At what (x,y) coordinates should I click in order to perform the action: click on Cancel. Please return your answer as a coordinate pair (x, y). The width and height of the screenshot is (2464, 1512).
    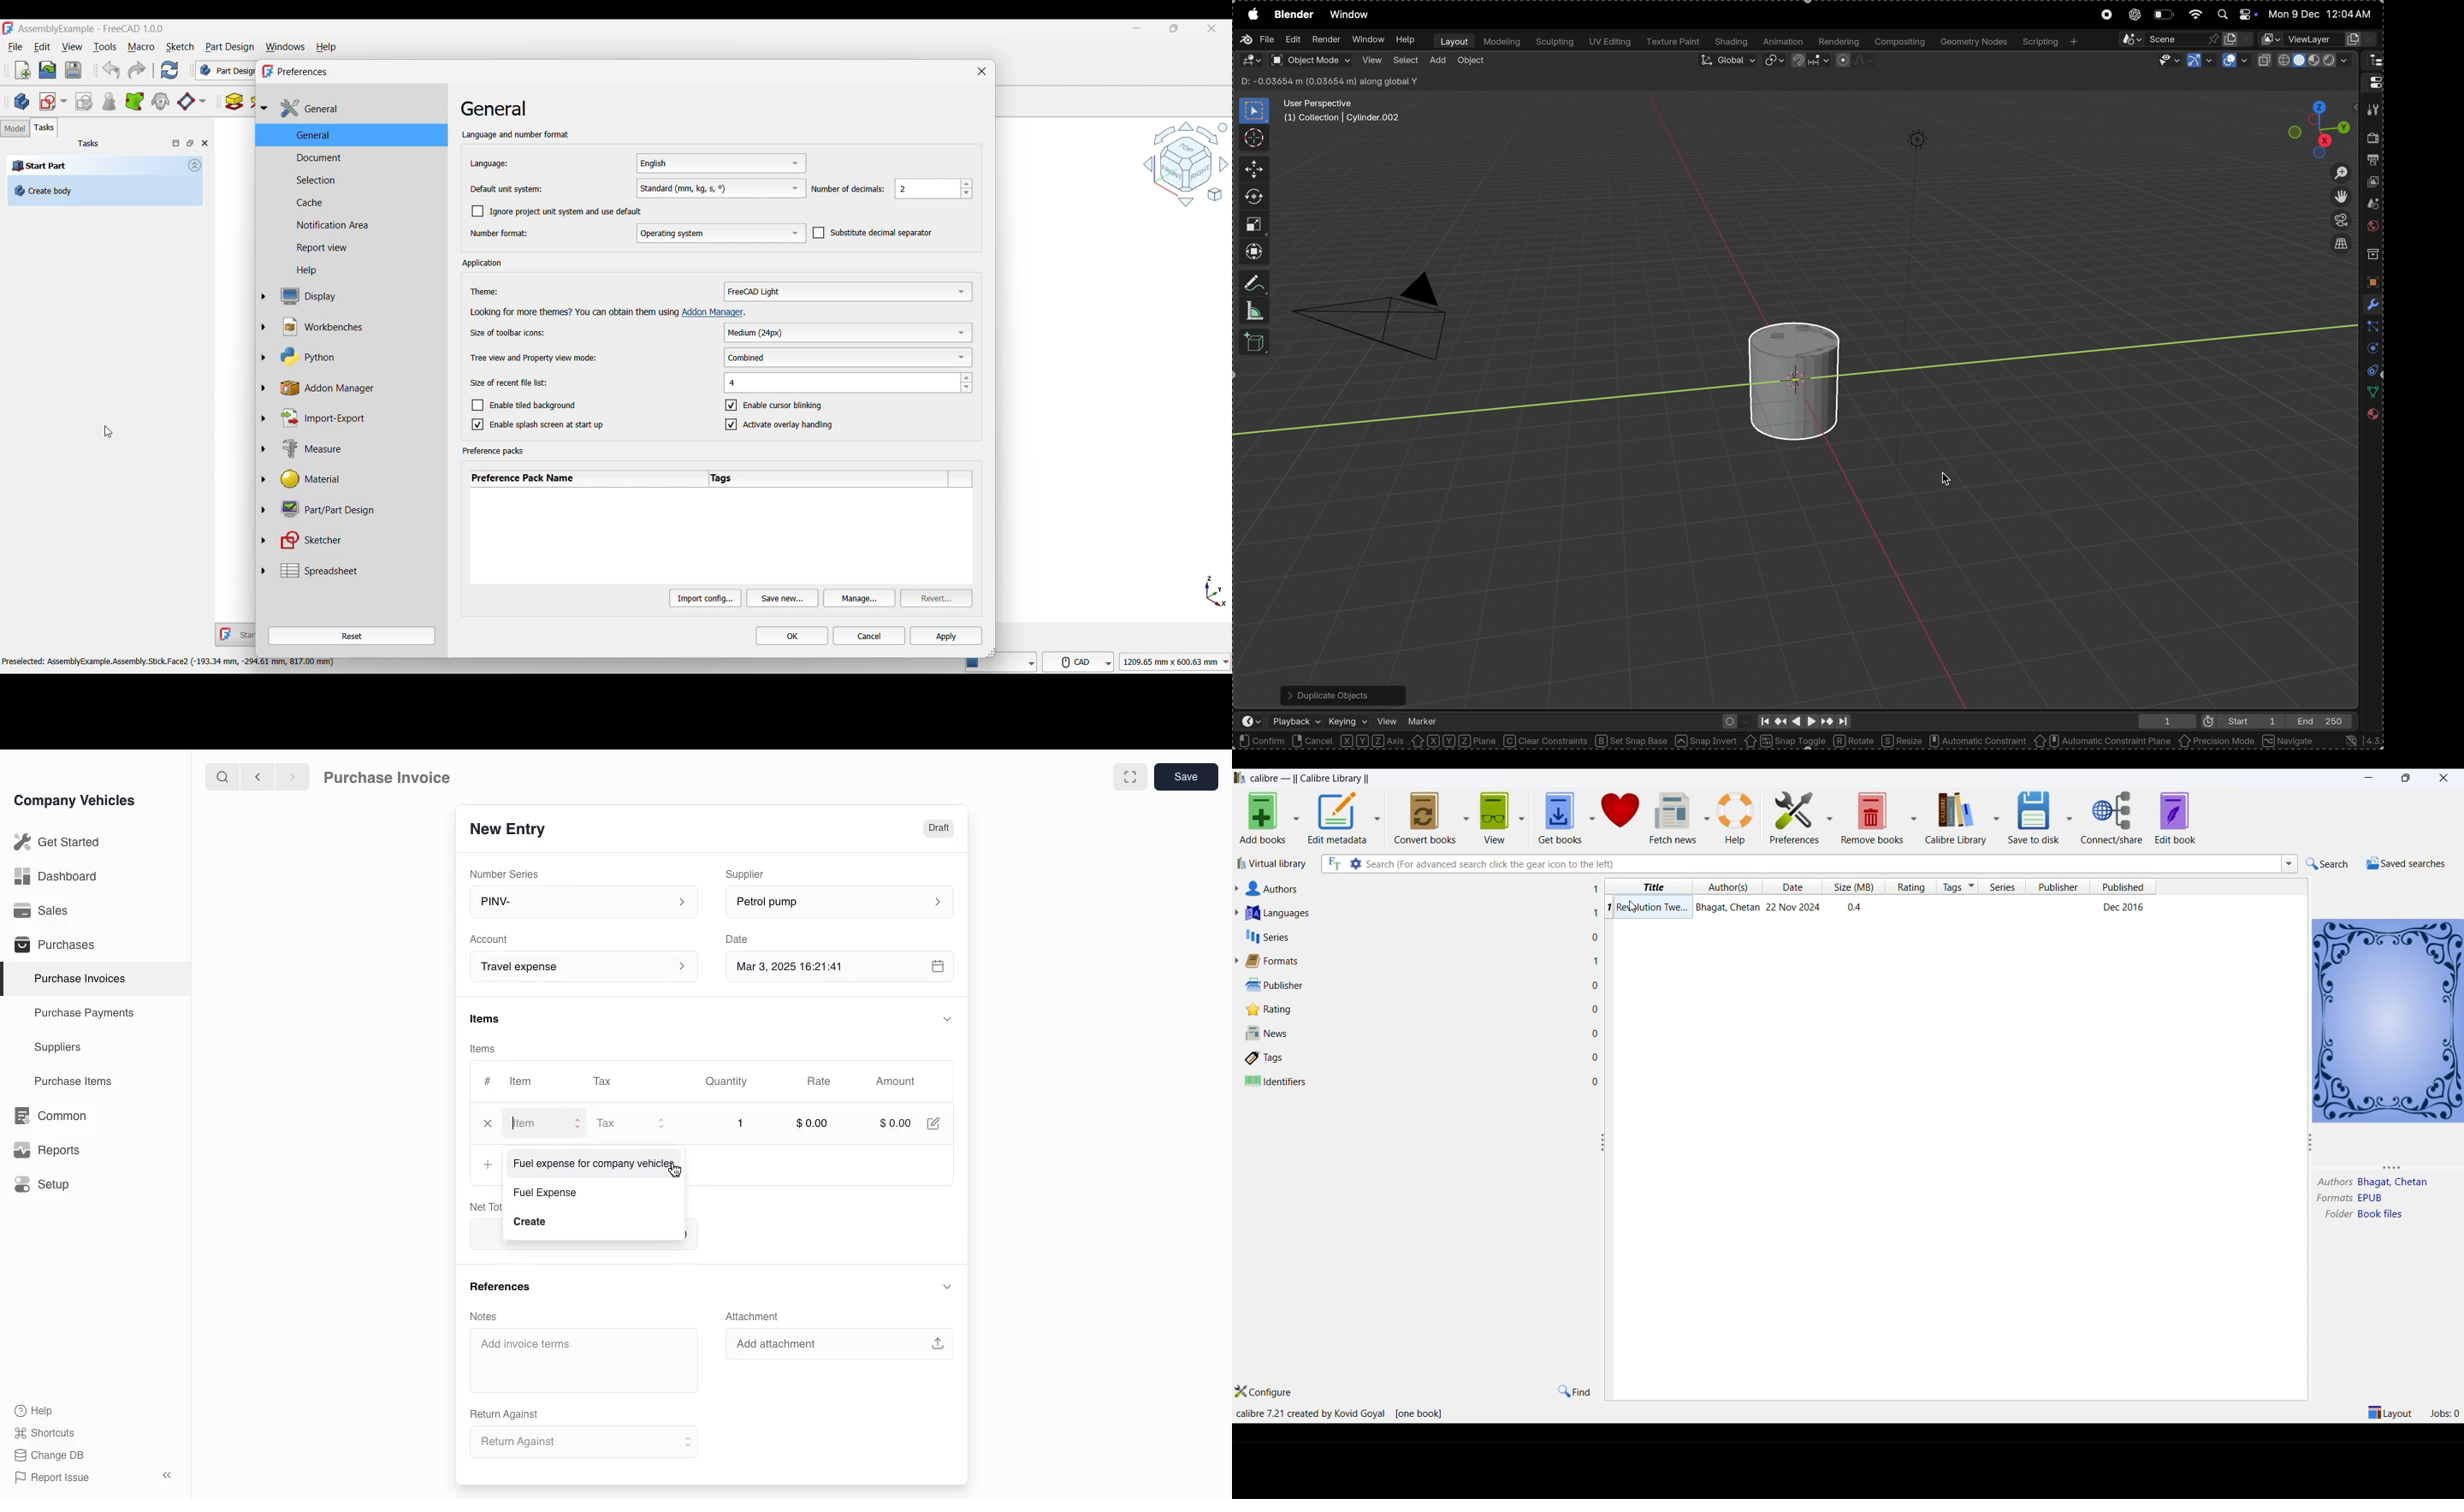
    Looking at the image, I should click on (869, 635).